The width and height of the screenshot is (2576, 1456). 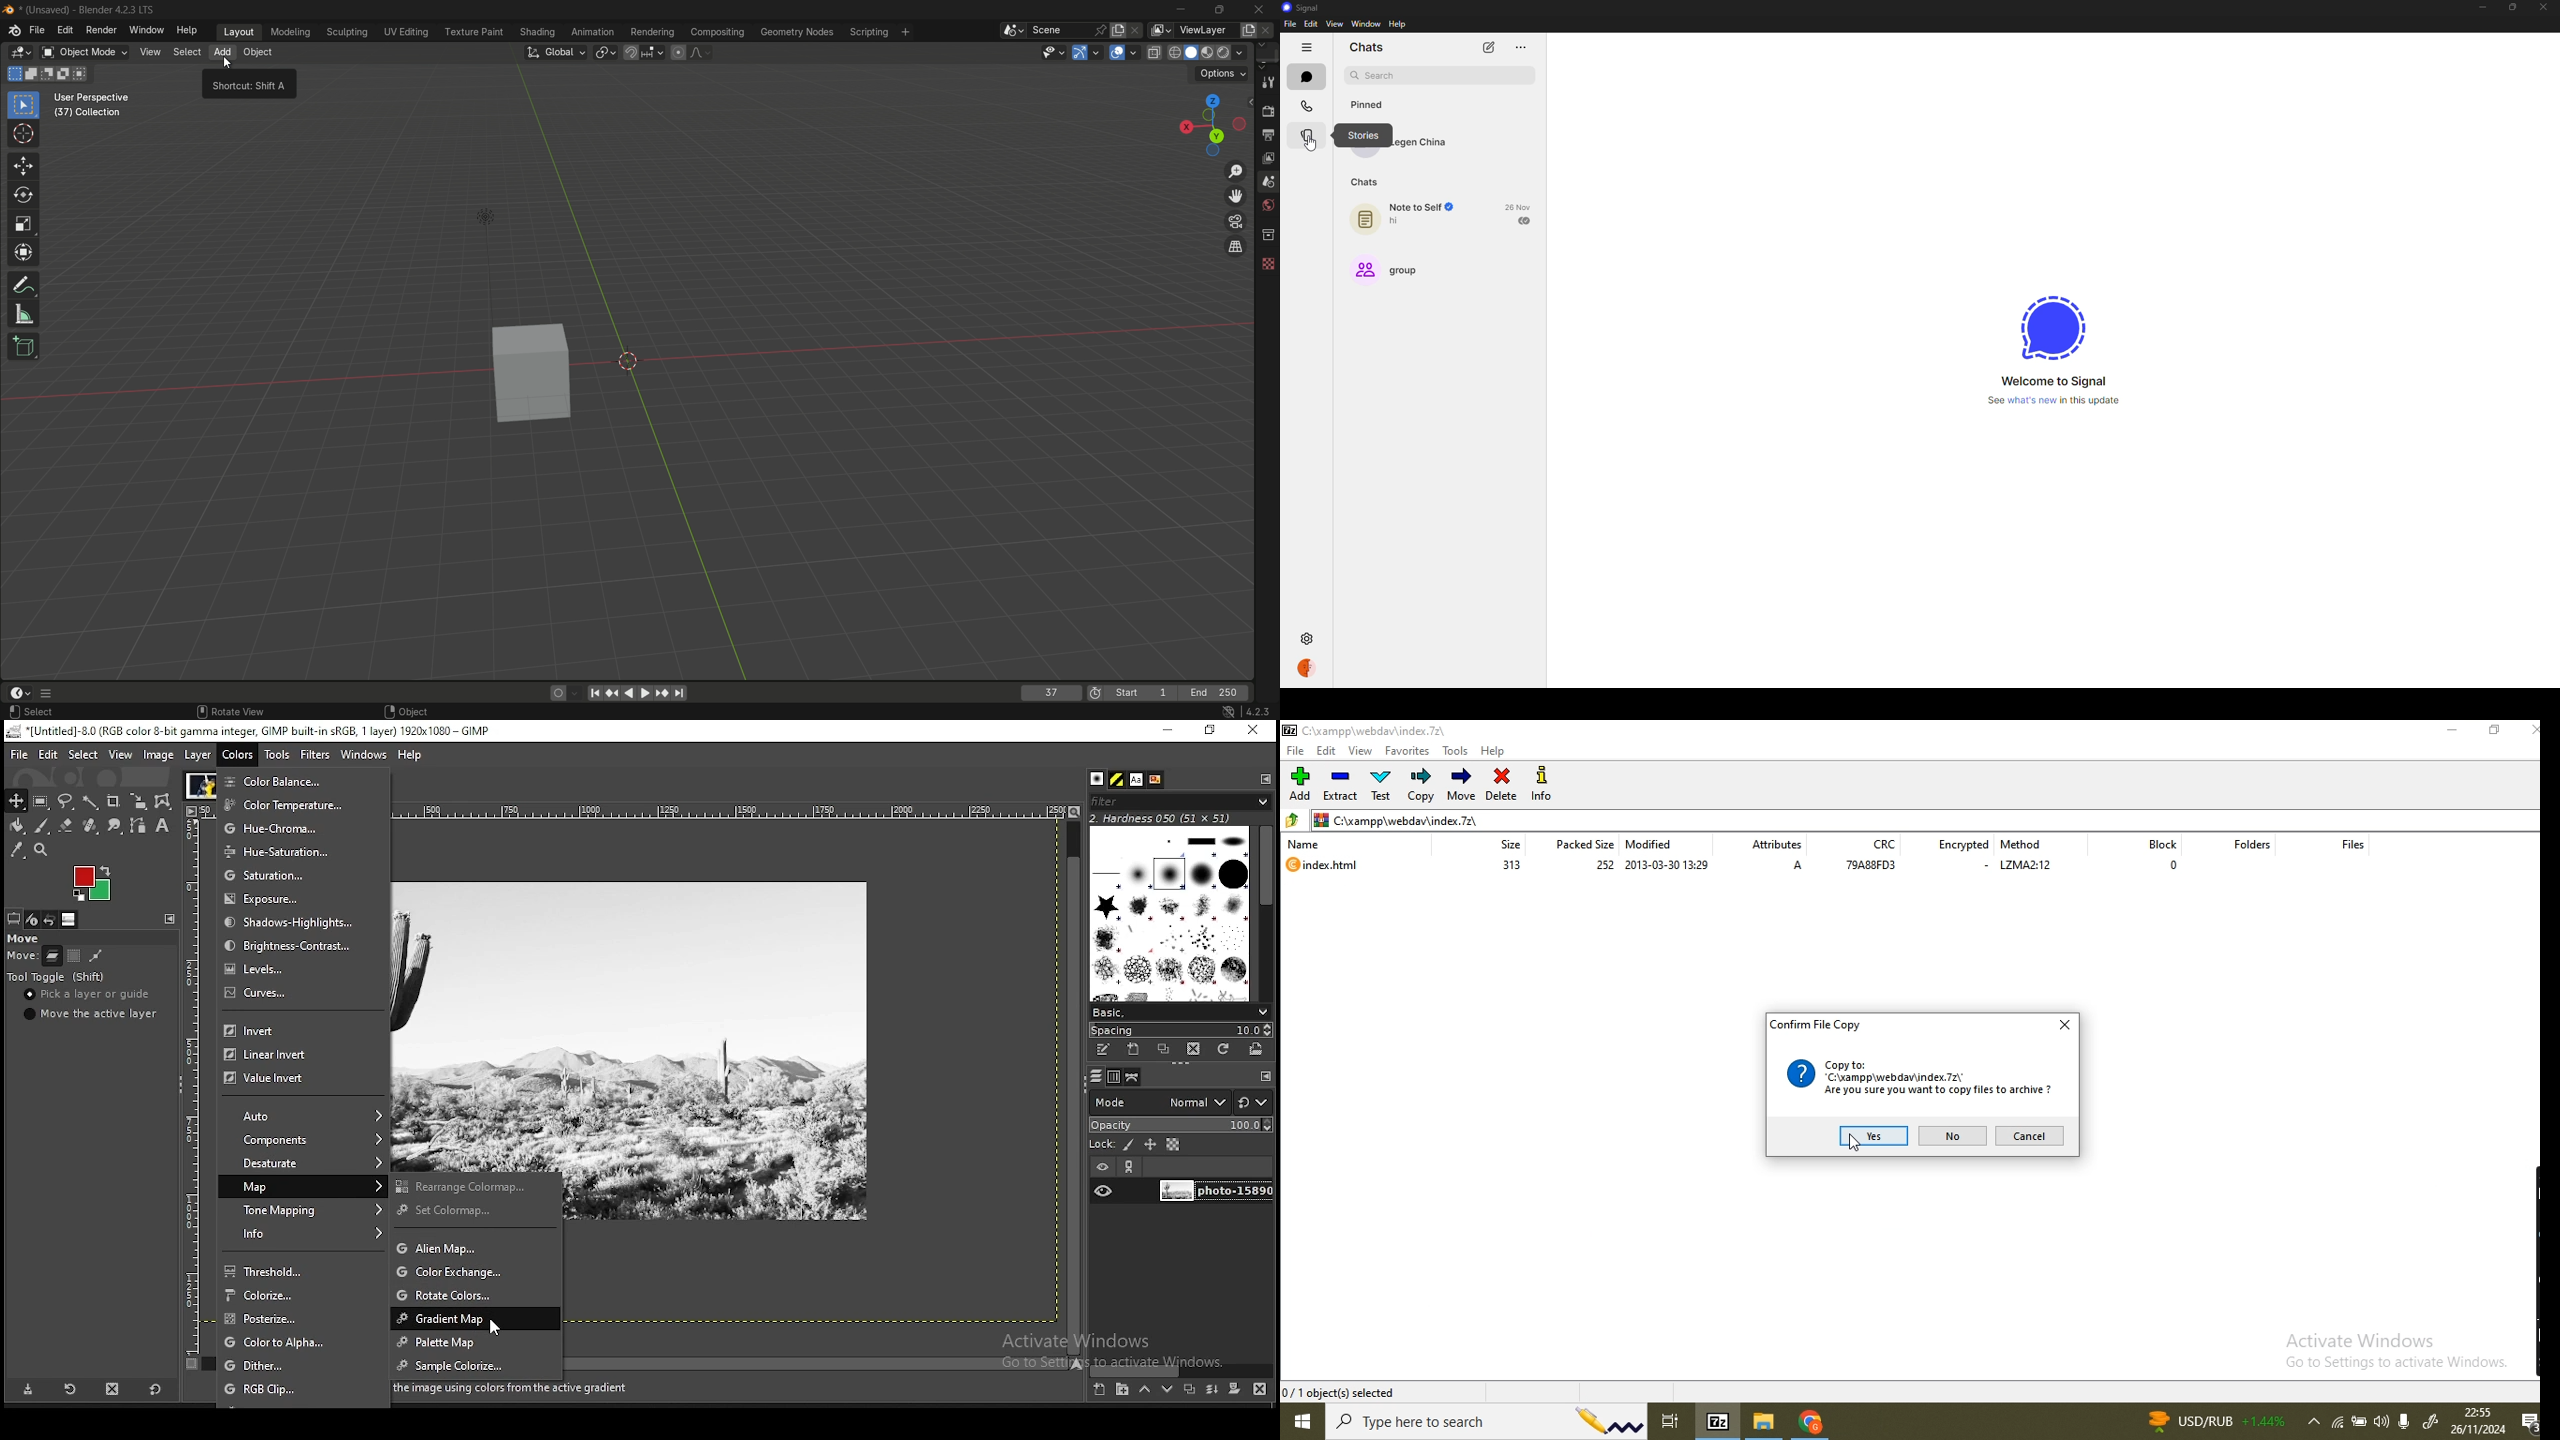 What do you see at coordinates (2431, 1423) in the screenshot?
I see `windows ink worspace` at bounding box center [2431, 1423].